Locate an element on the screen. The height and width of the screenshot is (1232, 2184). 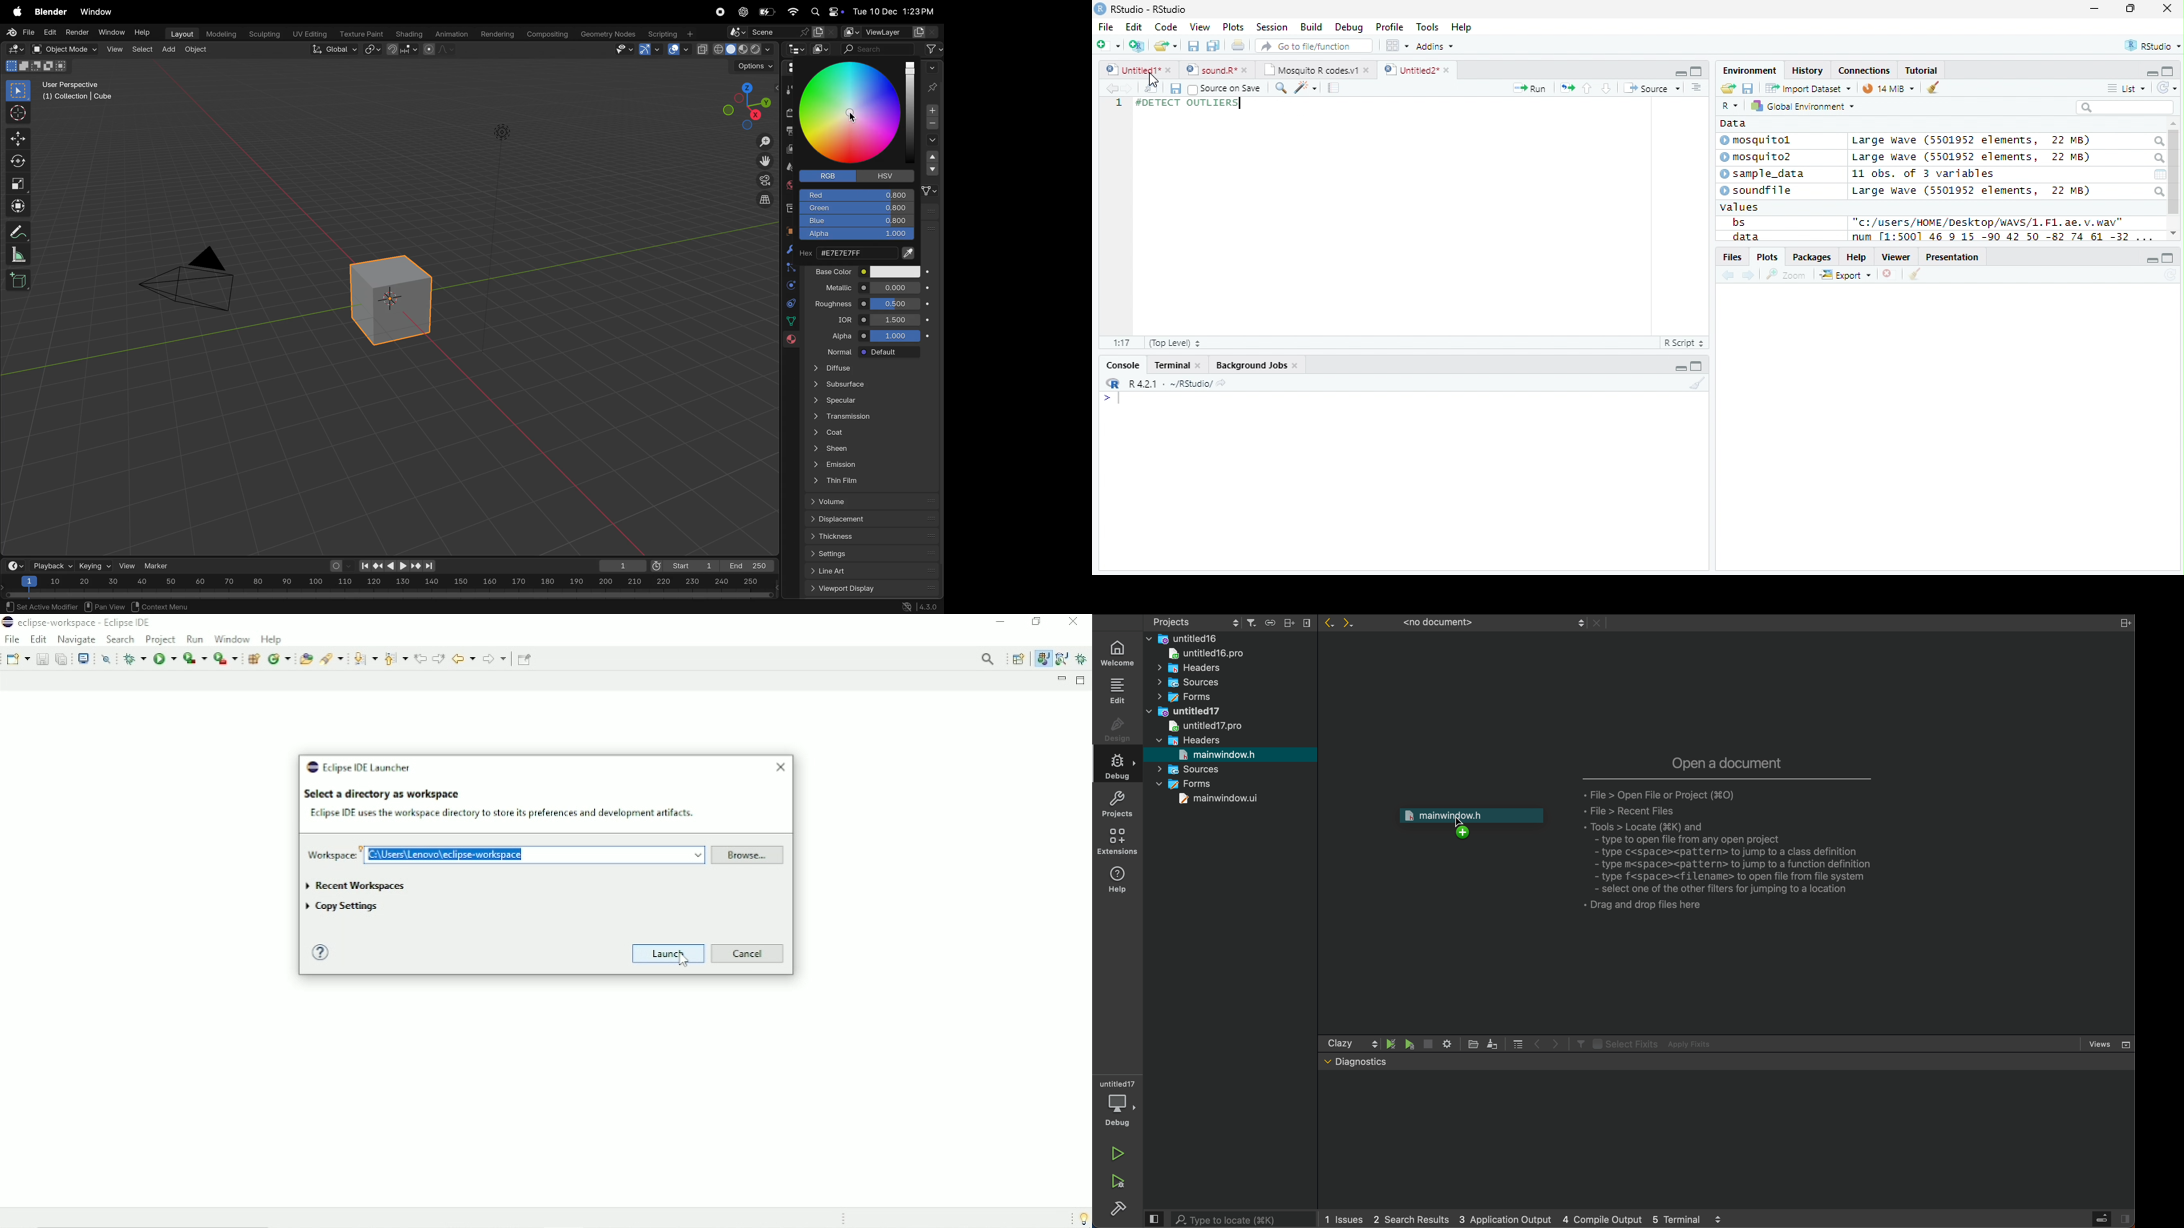
num (1:5001 46 9 15 -90 42 50 -82 74 61 -32 ... is located at coordinates (2004, 237).